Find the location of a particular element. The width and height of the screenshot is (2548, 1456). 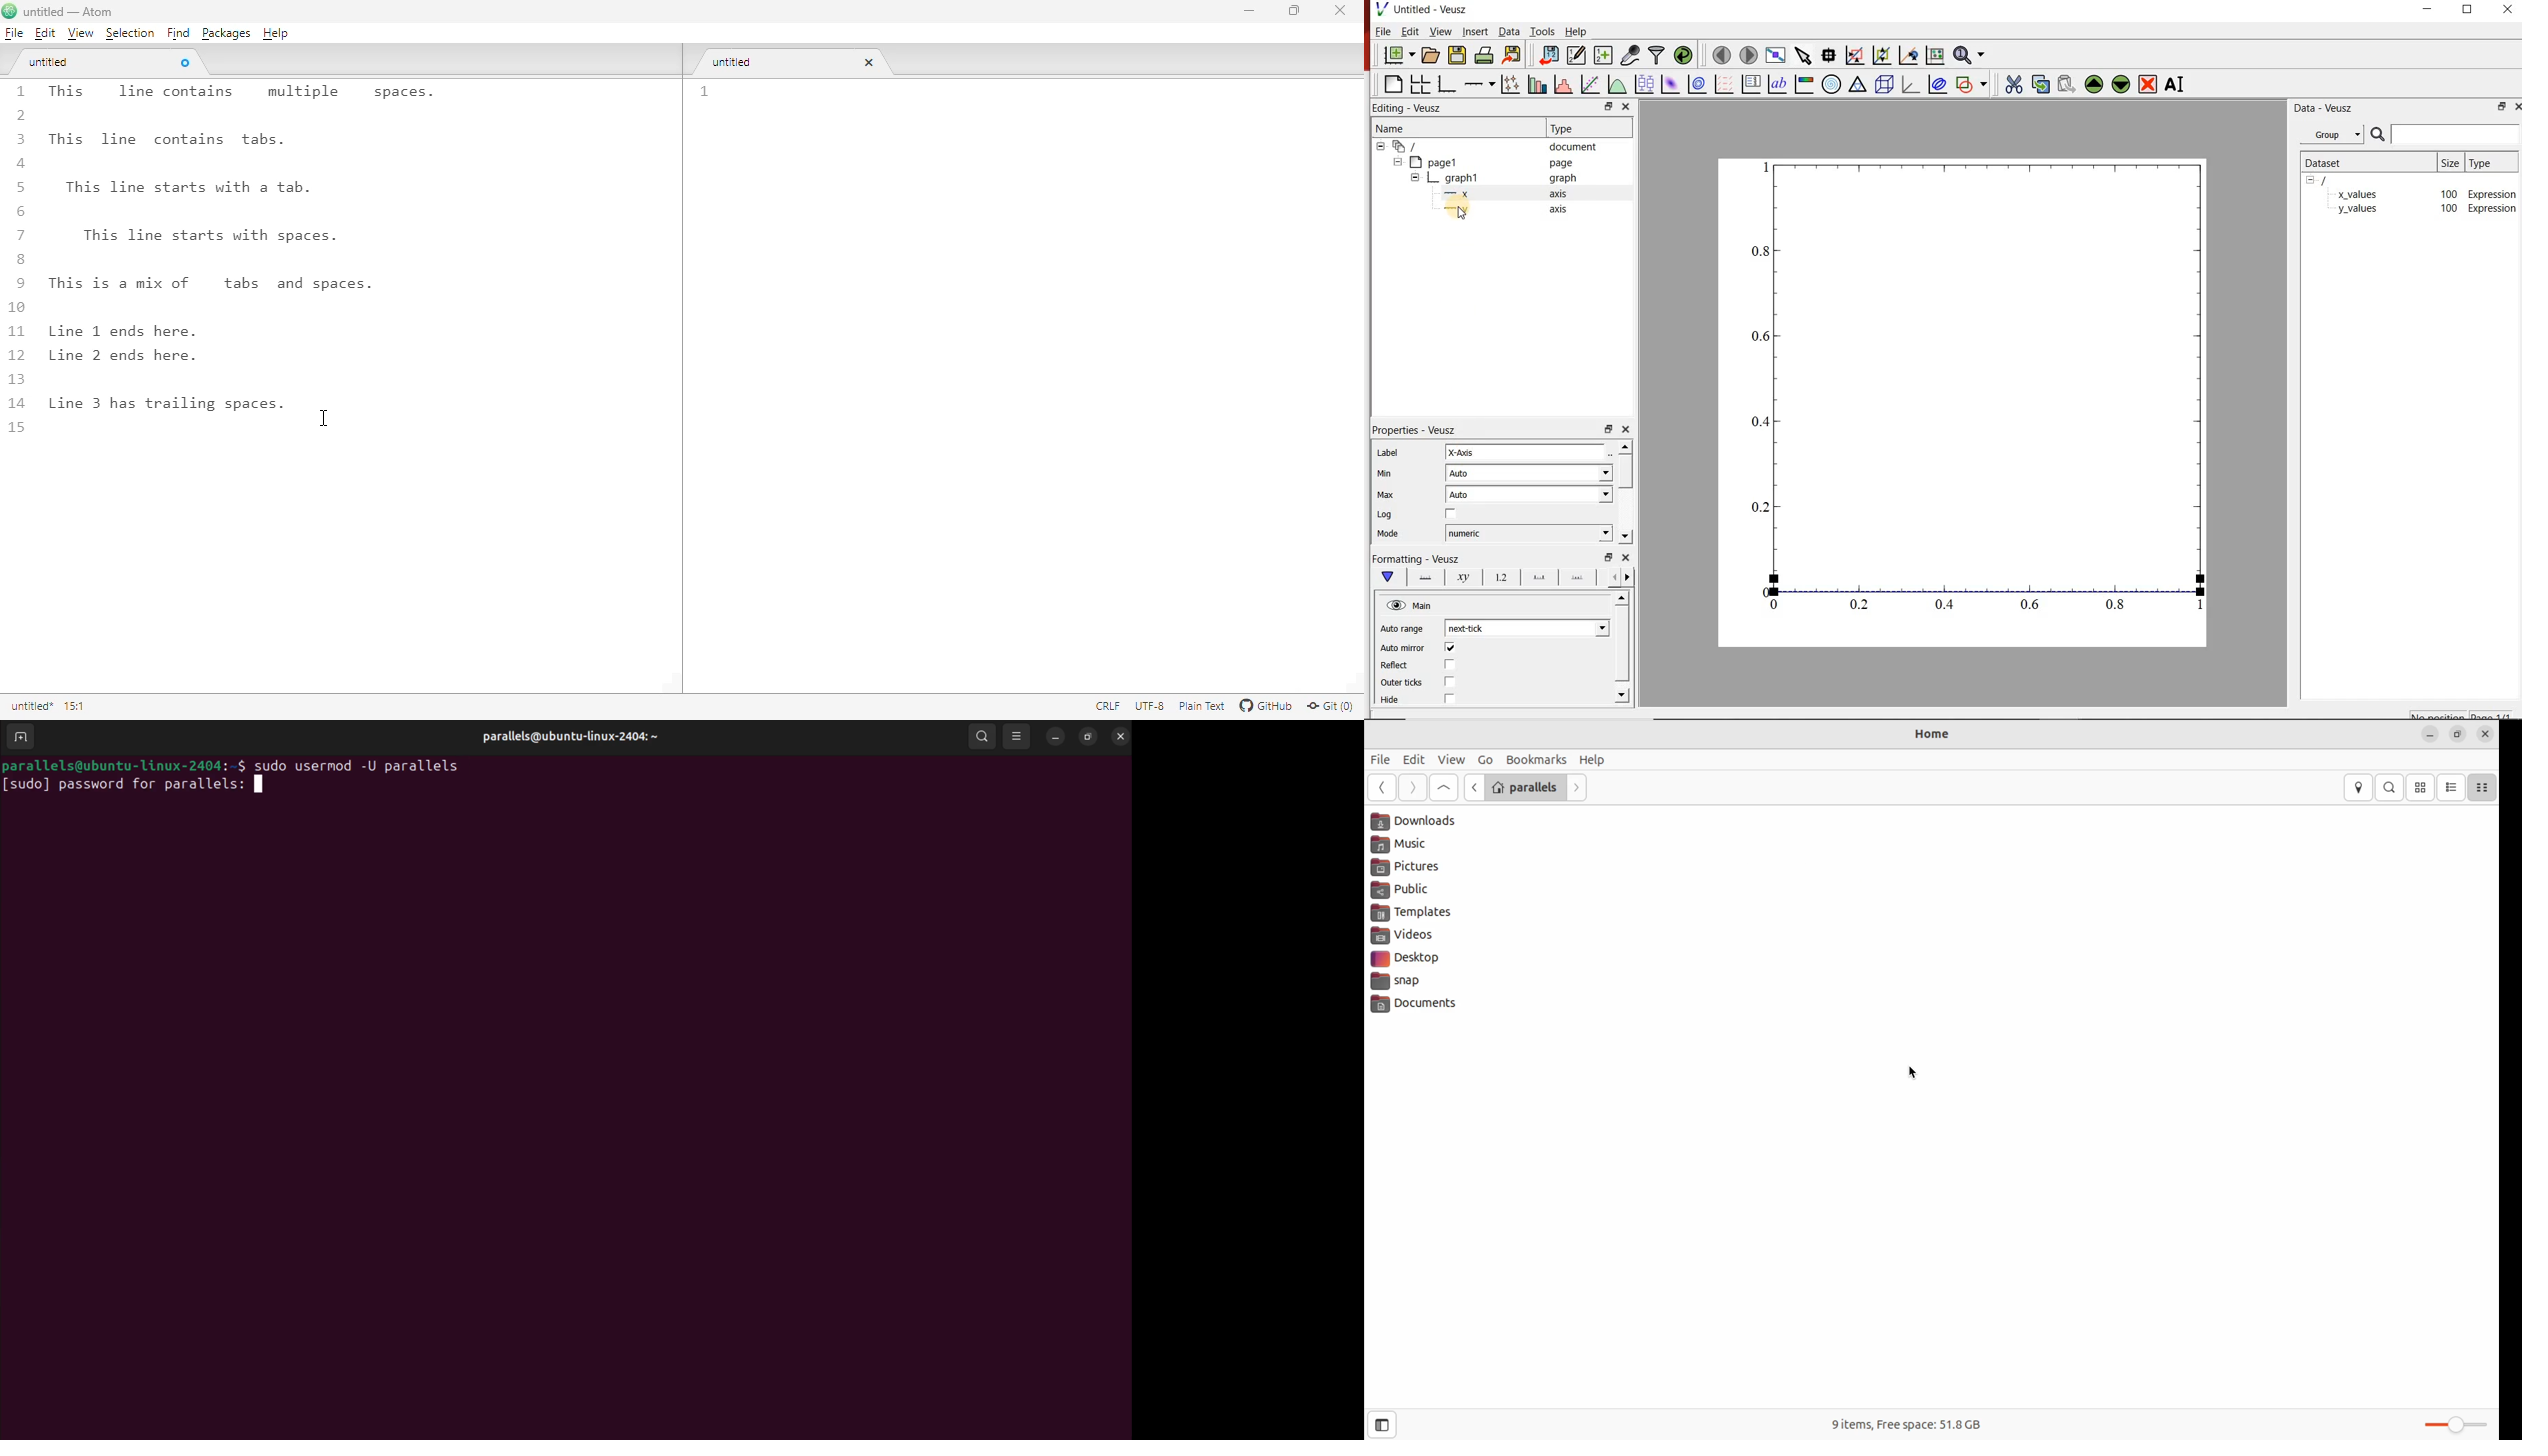

move to next page is located at coordinates (1750, 55).